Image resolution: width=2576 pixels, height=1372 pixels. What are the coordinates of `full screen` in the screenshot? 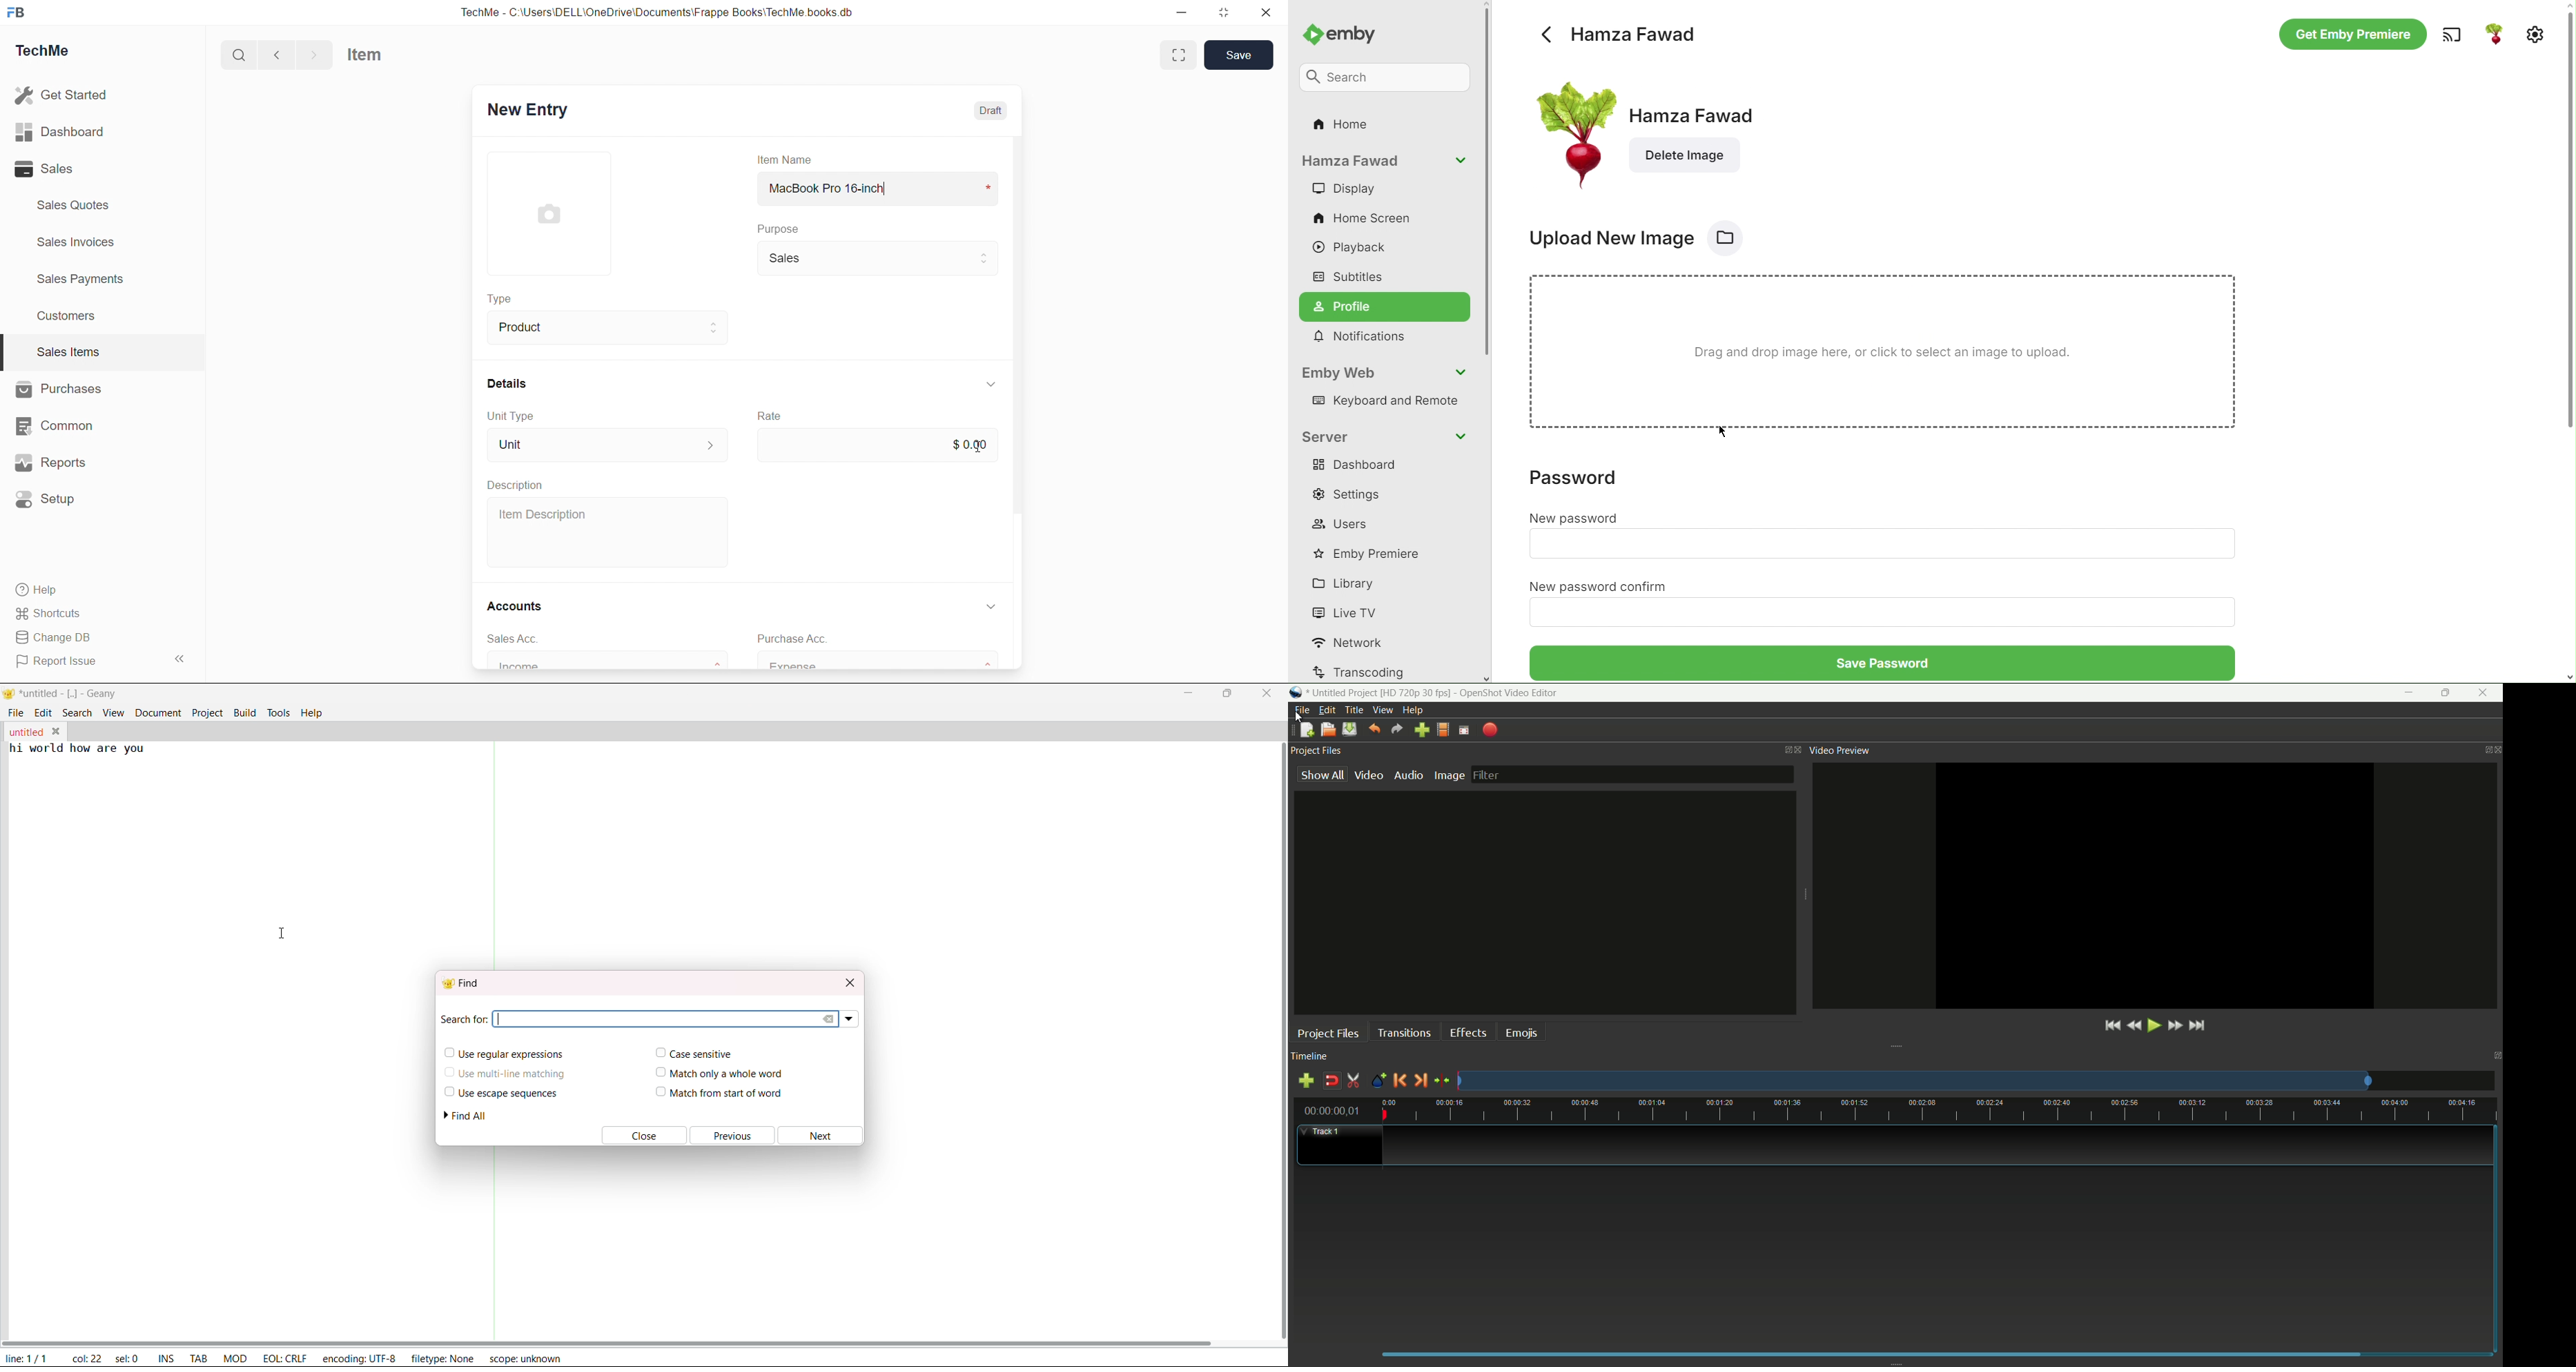 It's located at (1464, 730).